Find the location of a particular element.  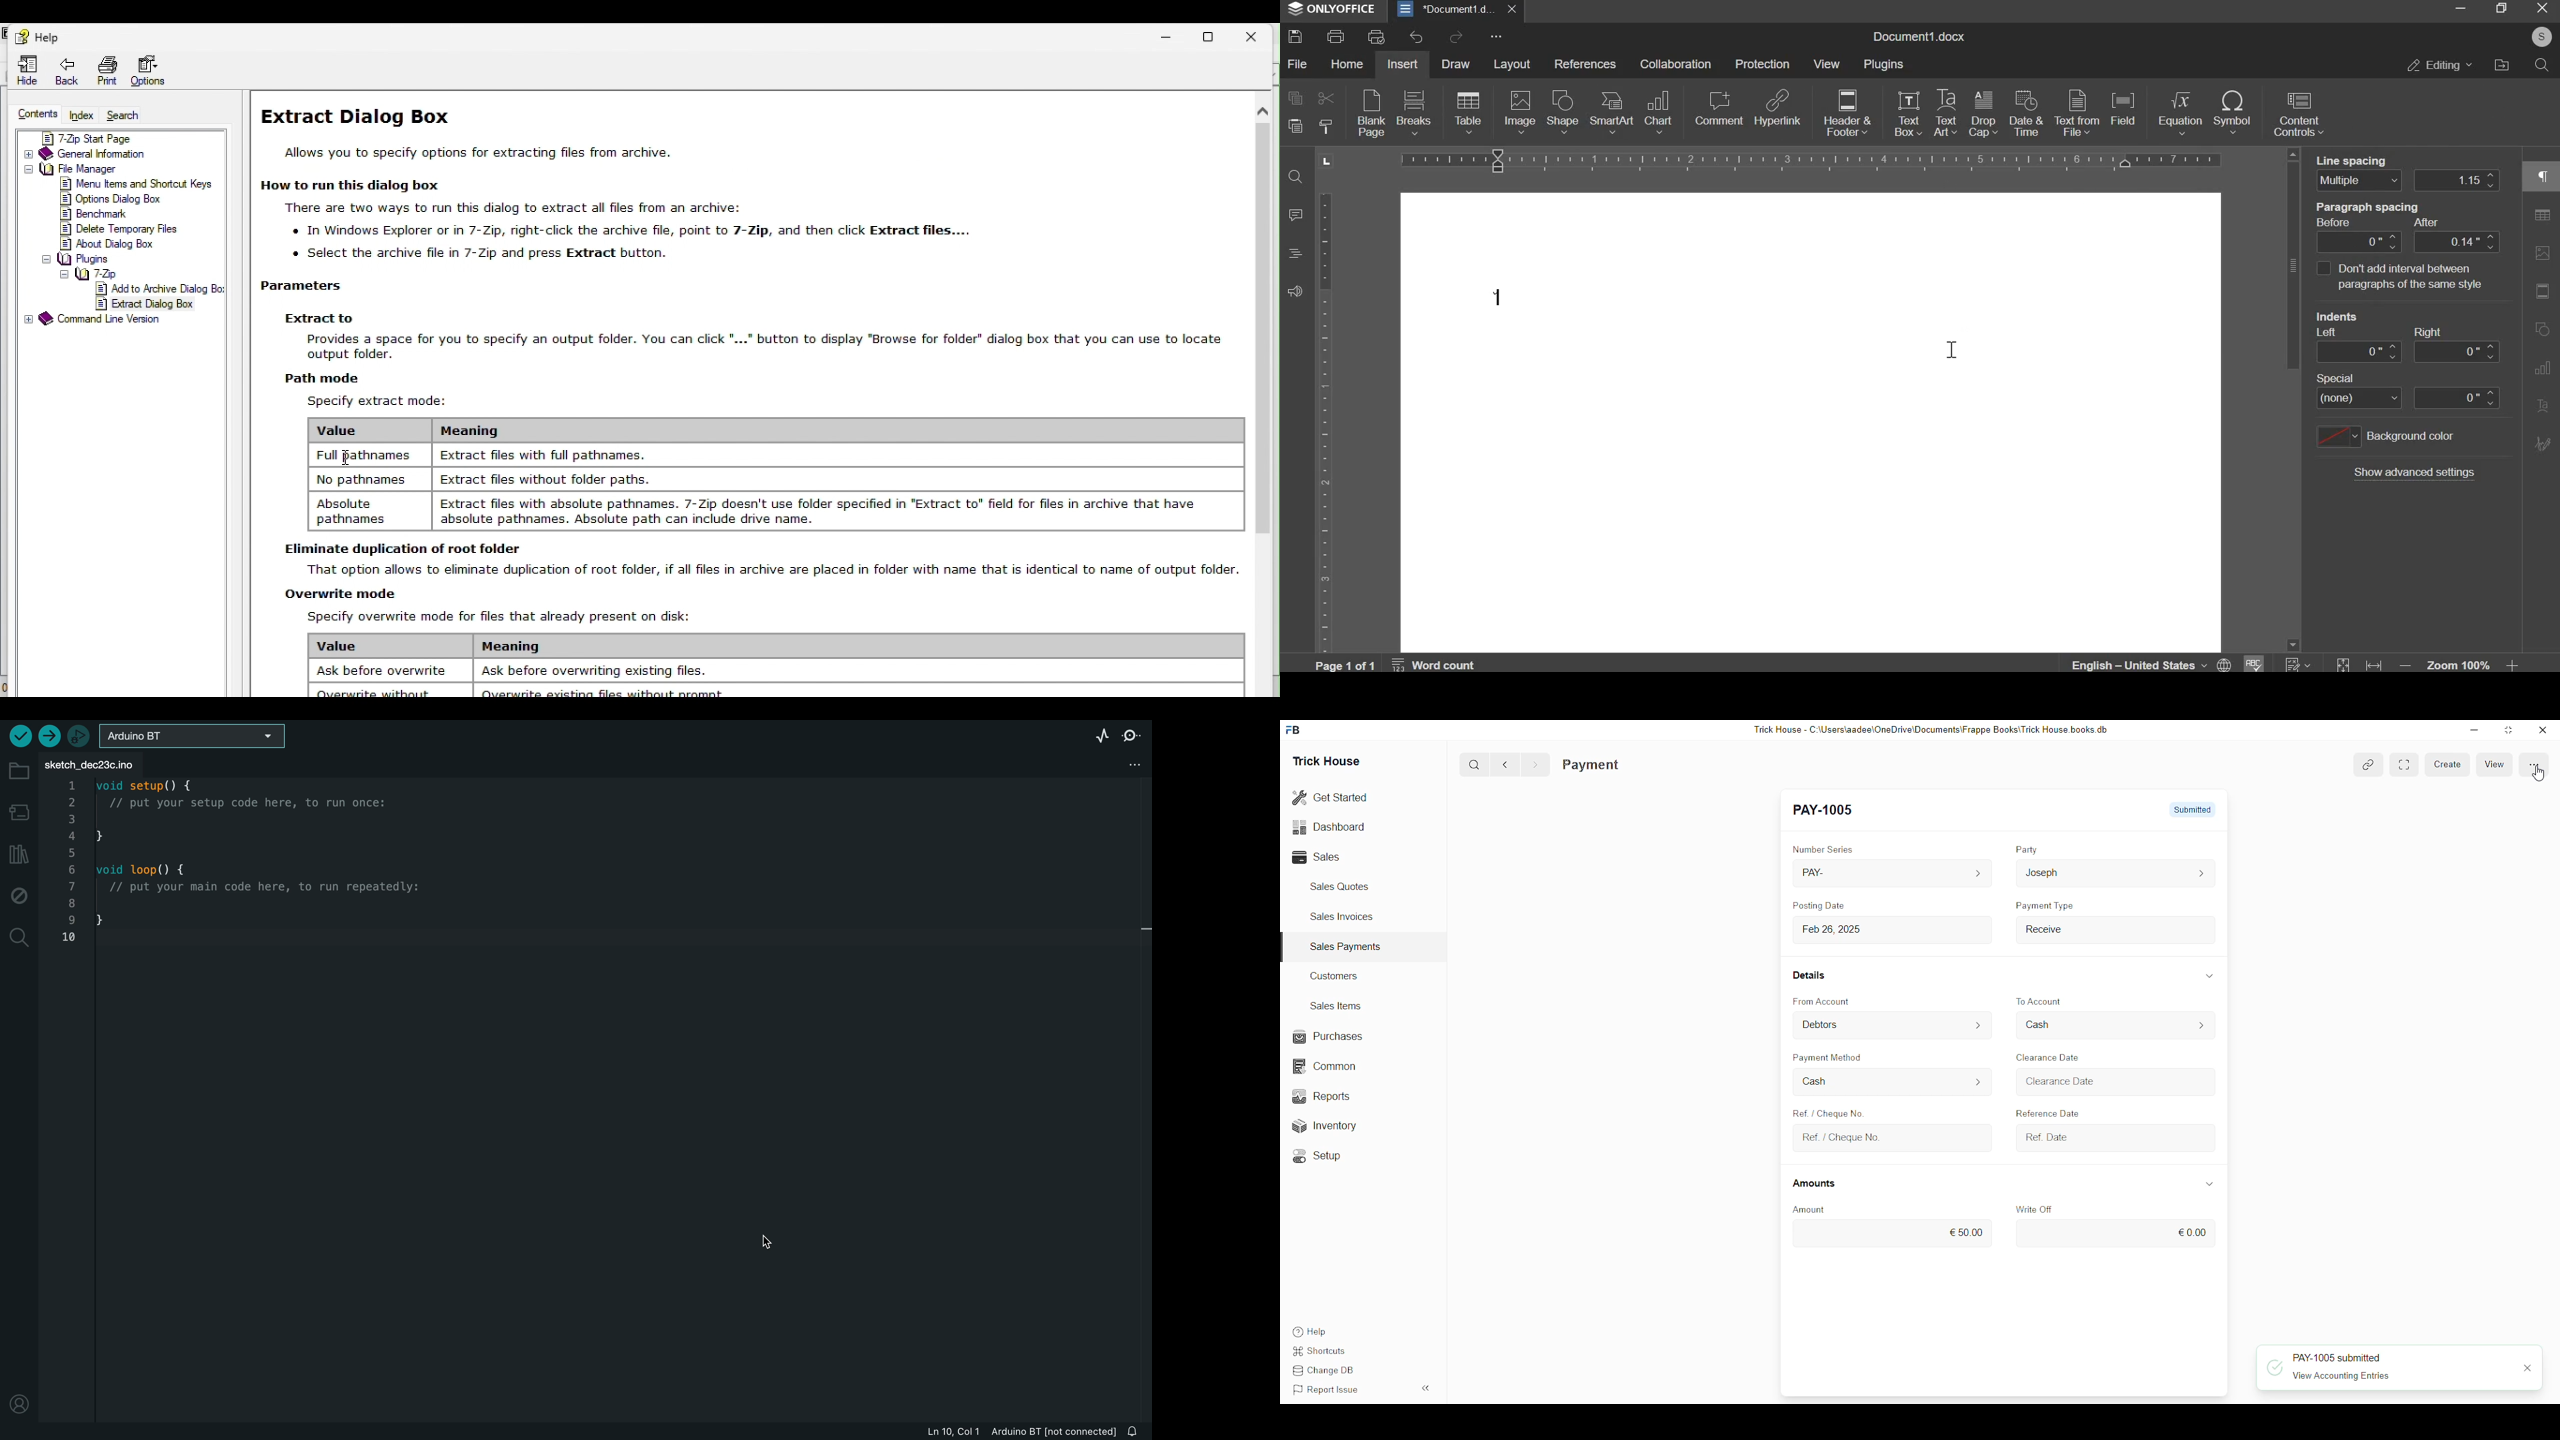

Common is located at coordinates (1331, 1067).